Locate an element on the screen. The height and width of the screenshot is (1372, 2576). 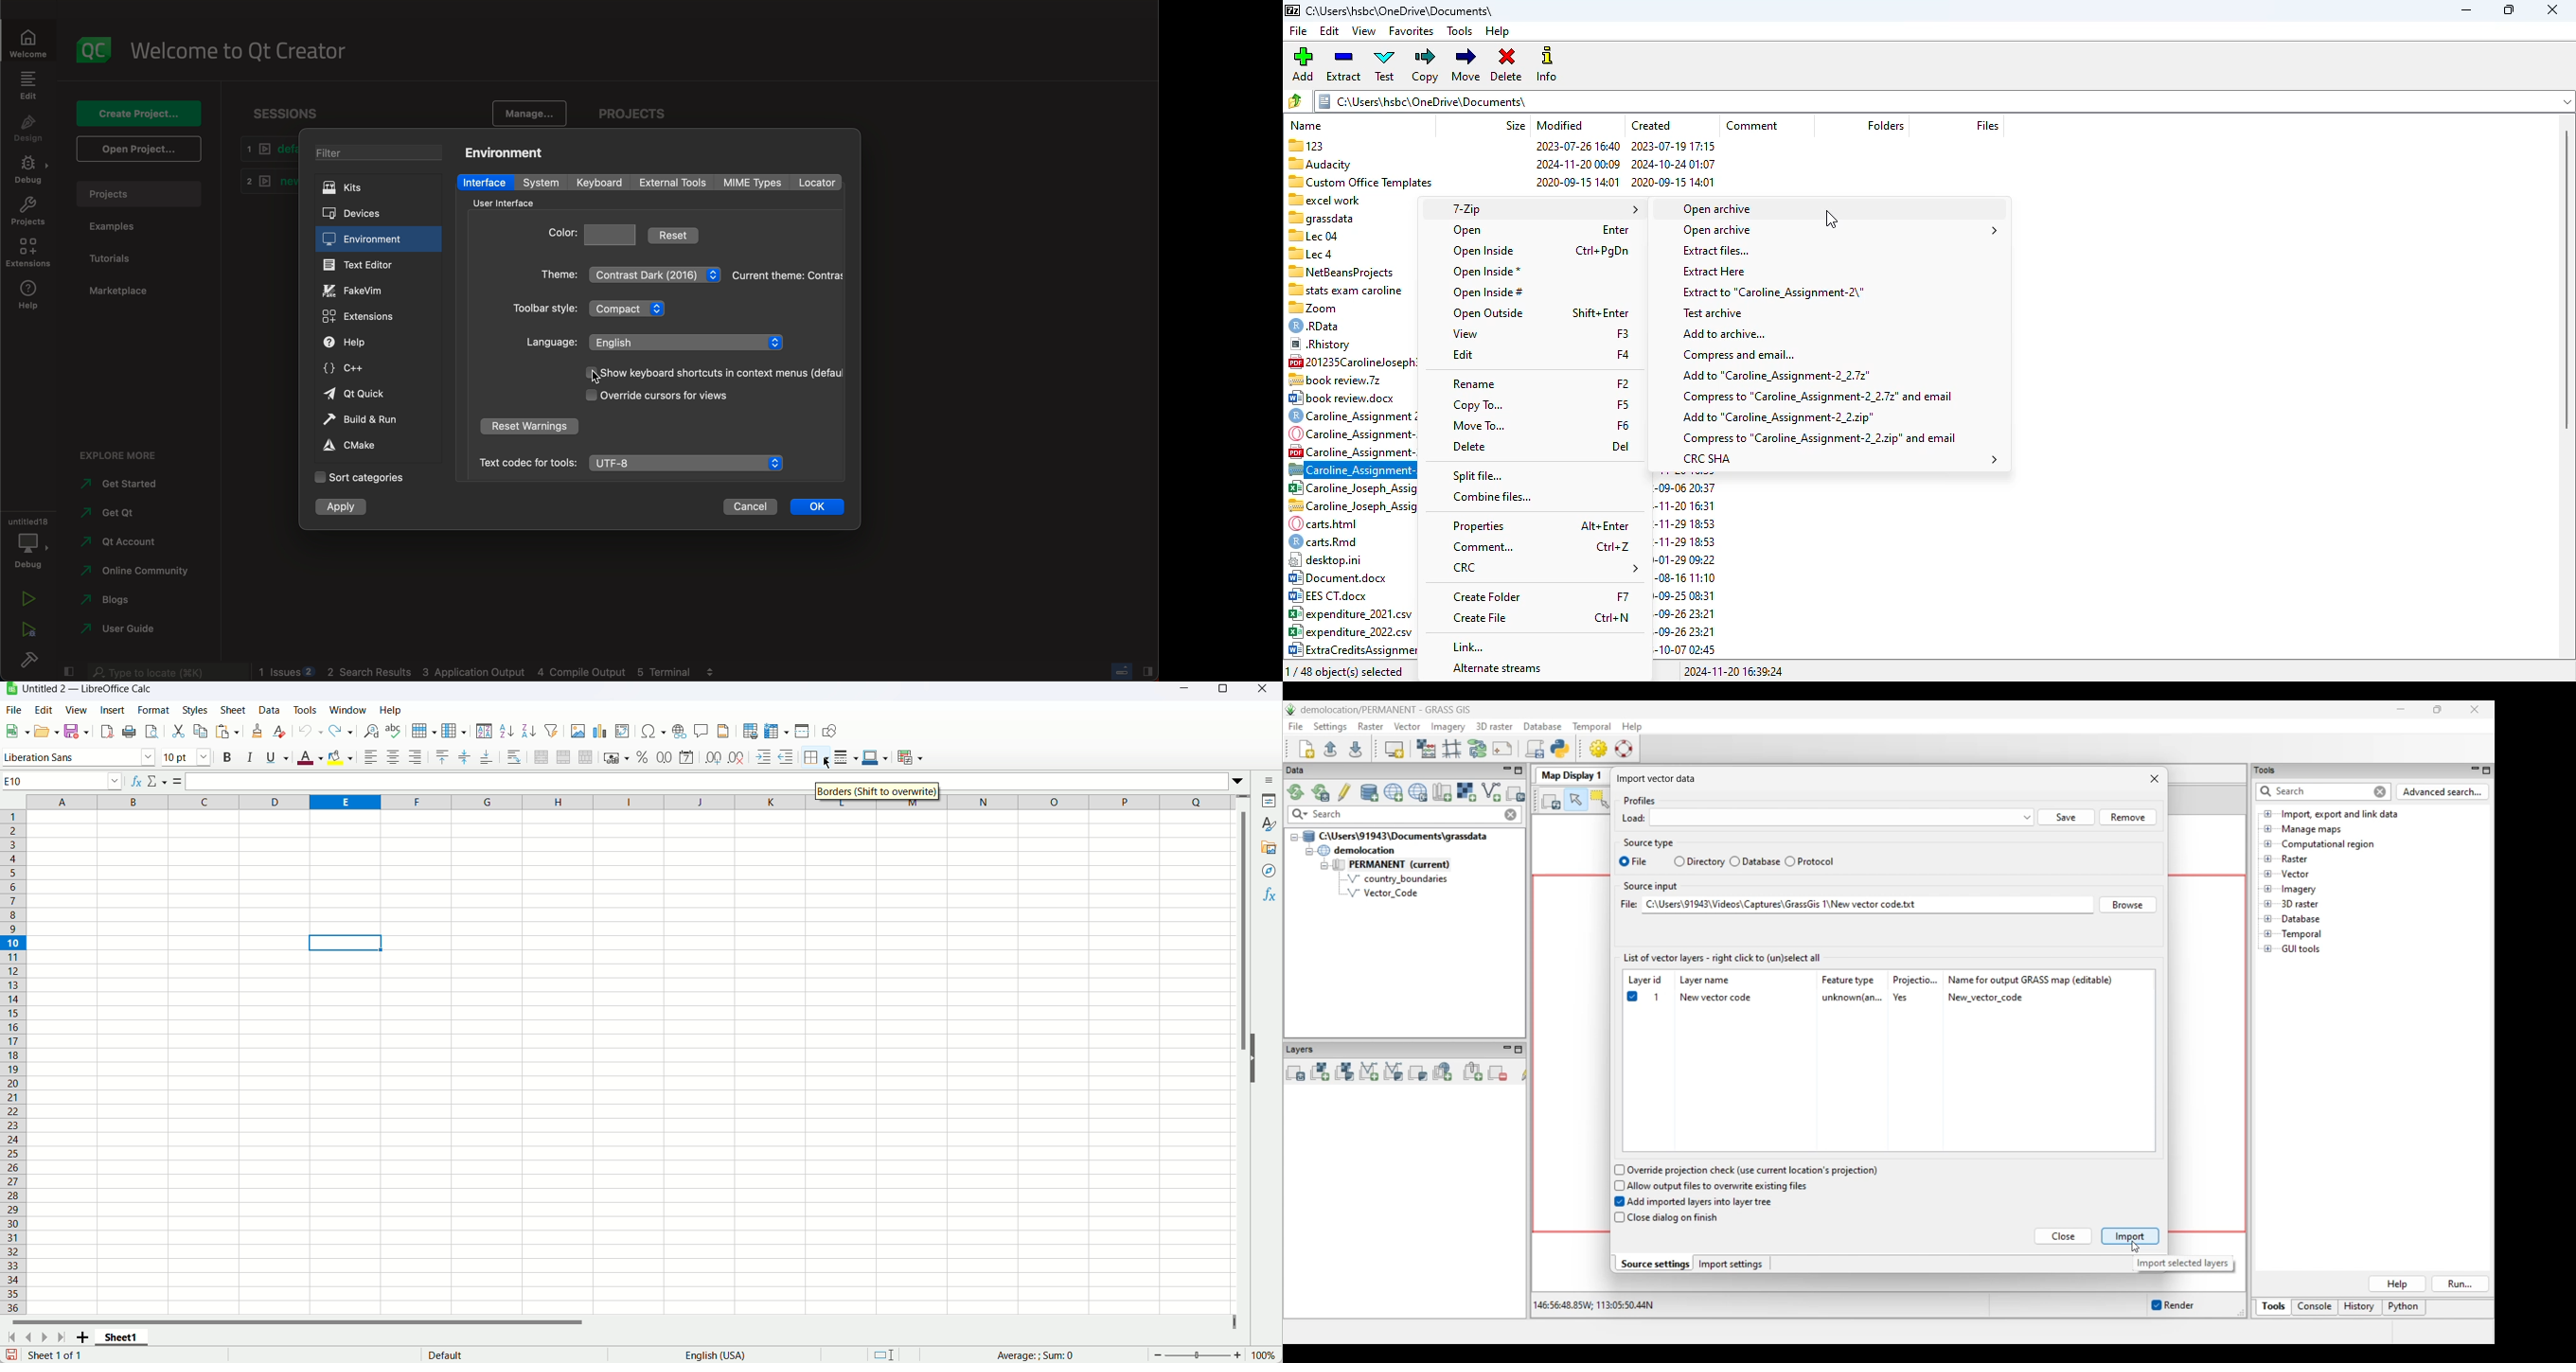
List of vector layers - right click to (un)select all is located at coordinates (1724, 957).